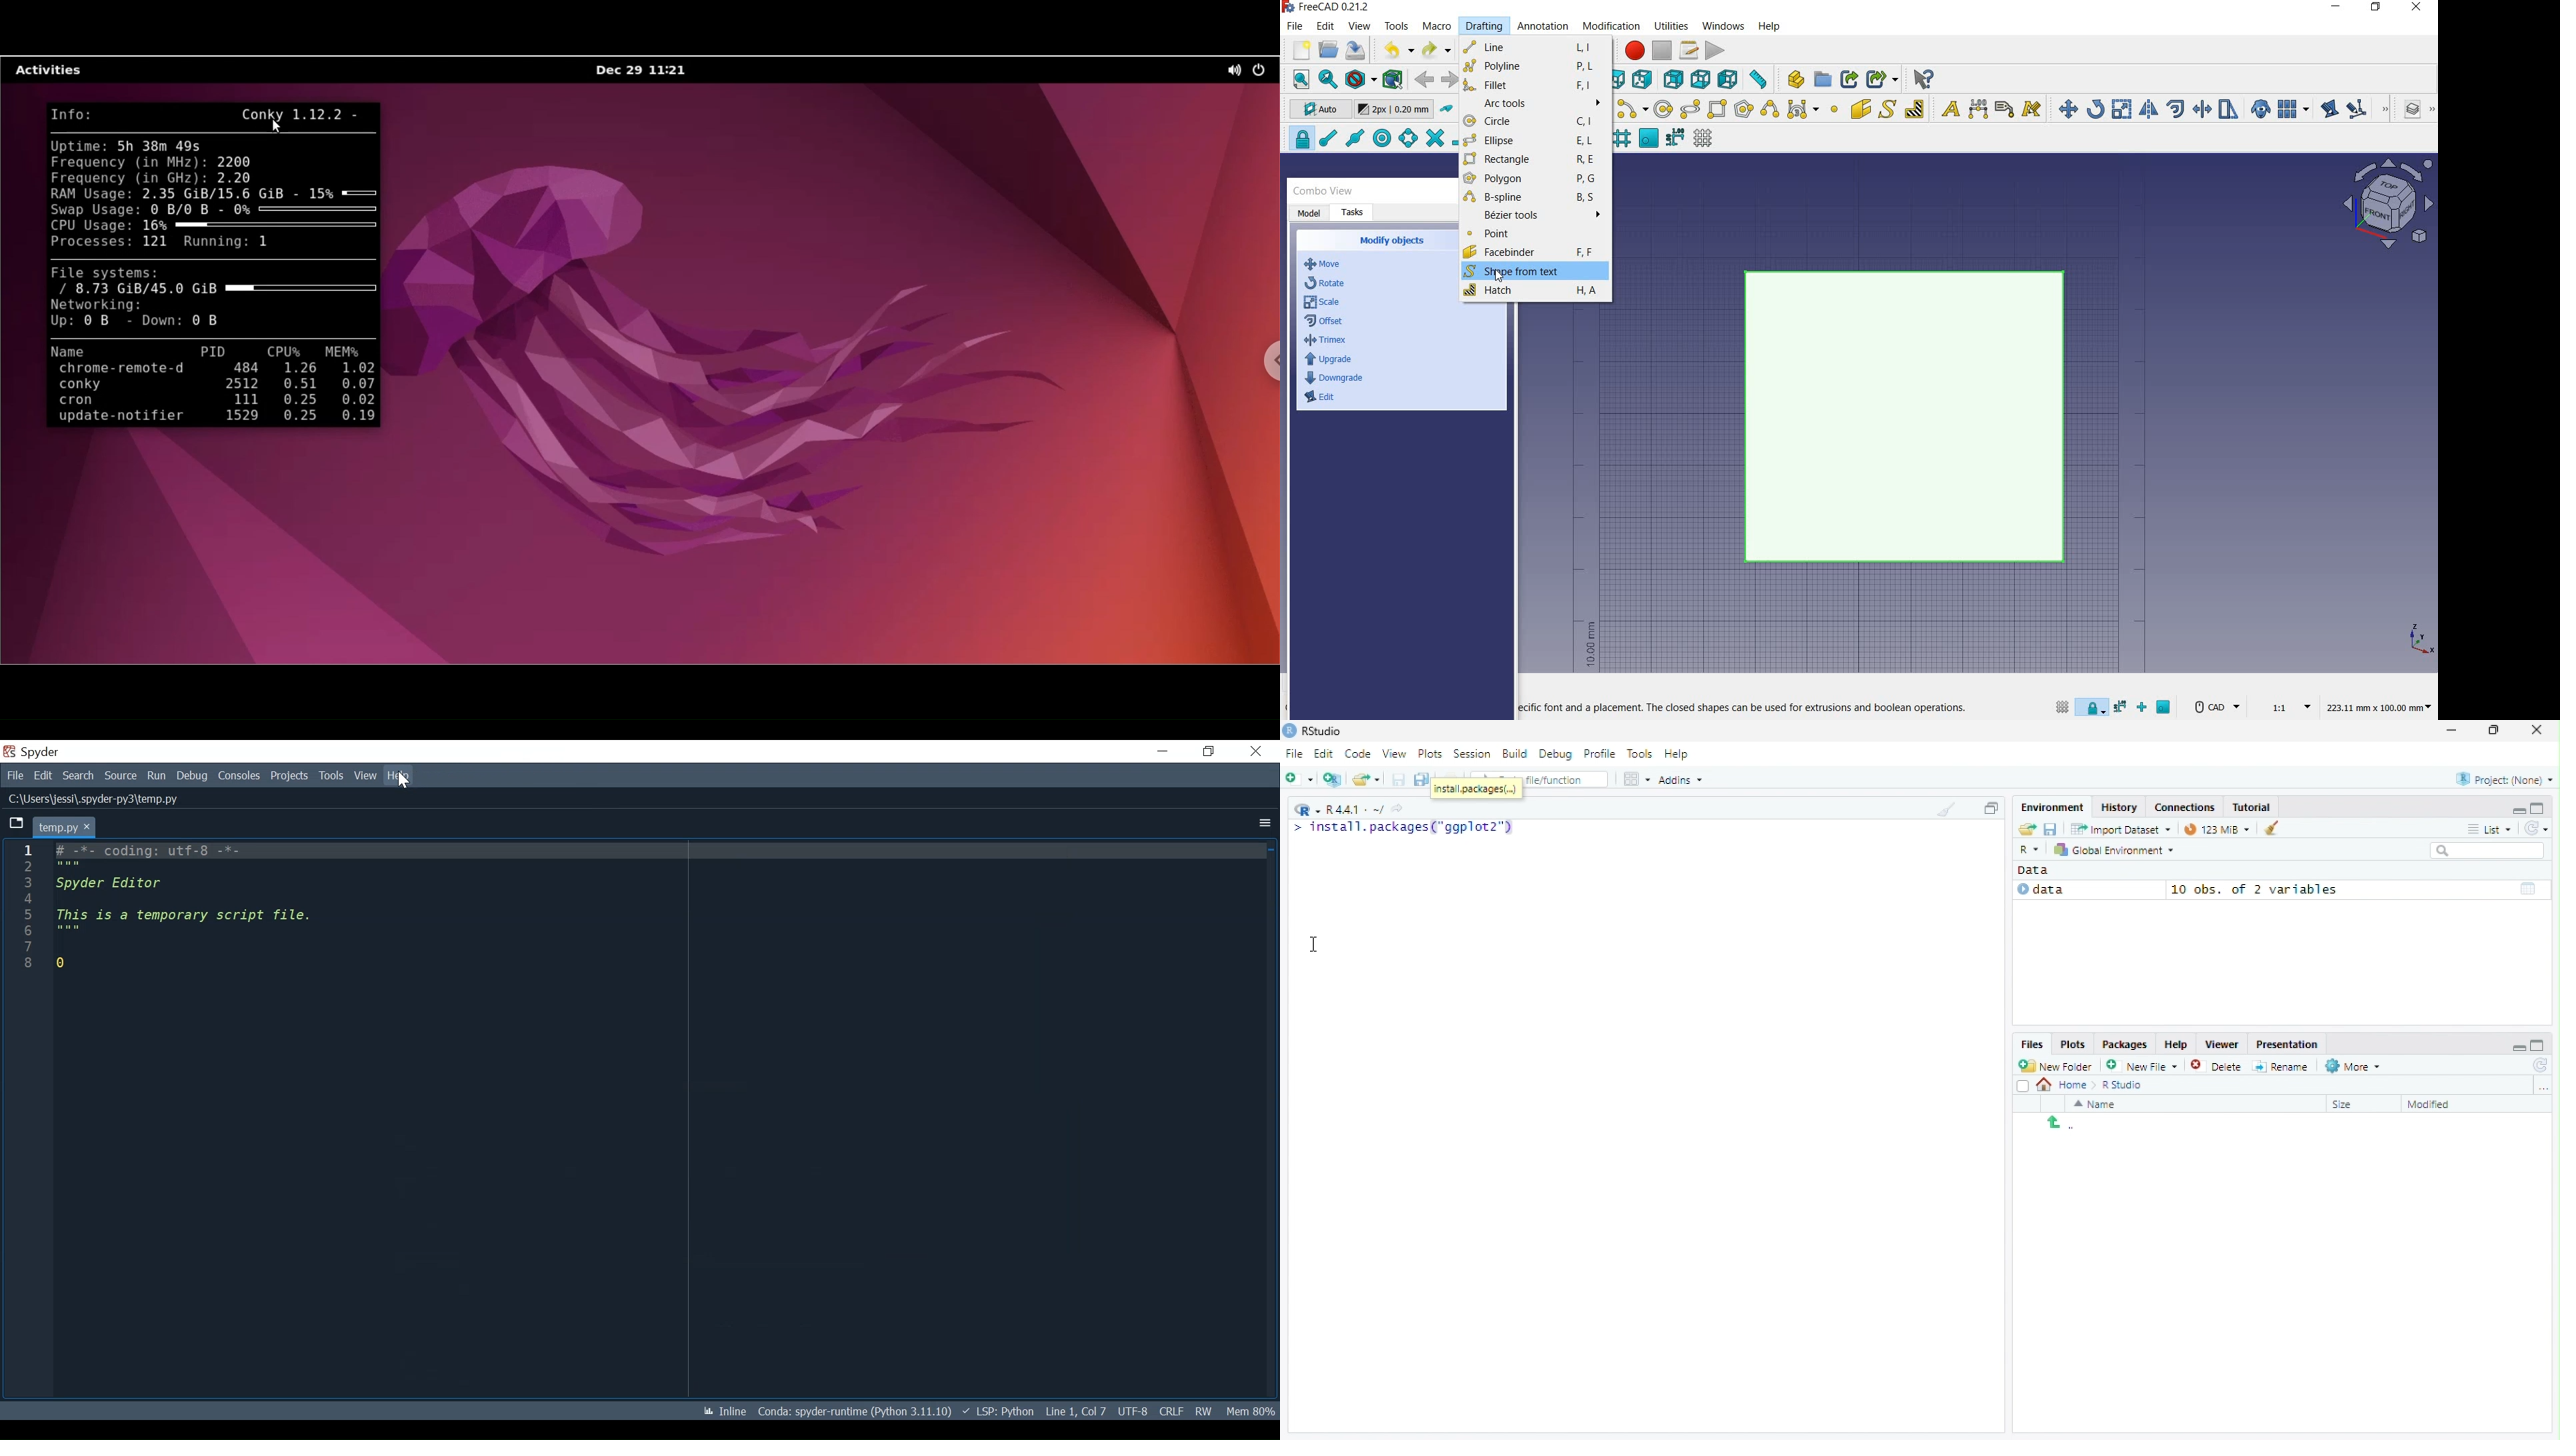  Describe the element at coordinates (1705, 139) in the screenshot. I see `toggle grid` at that location.